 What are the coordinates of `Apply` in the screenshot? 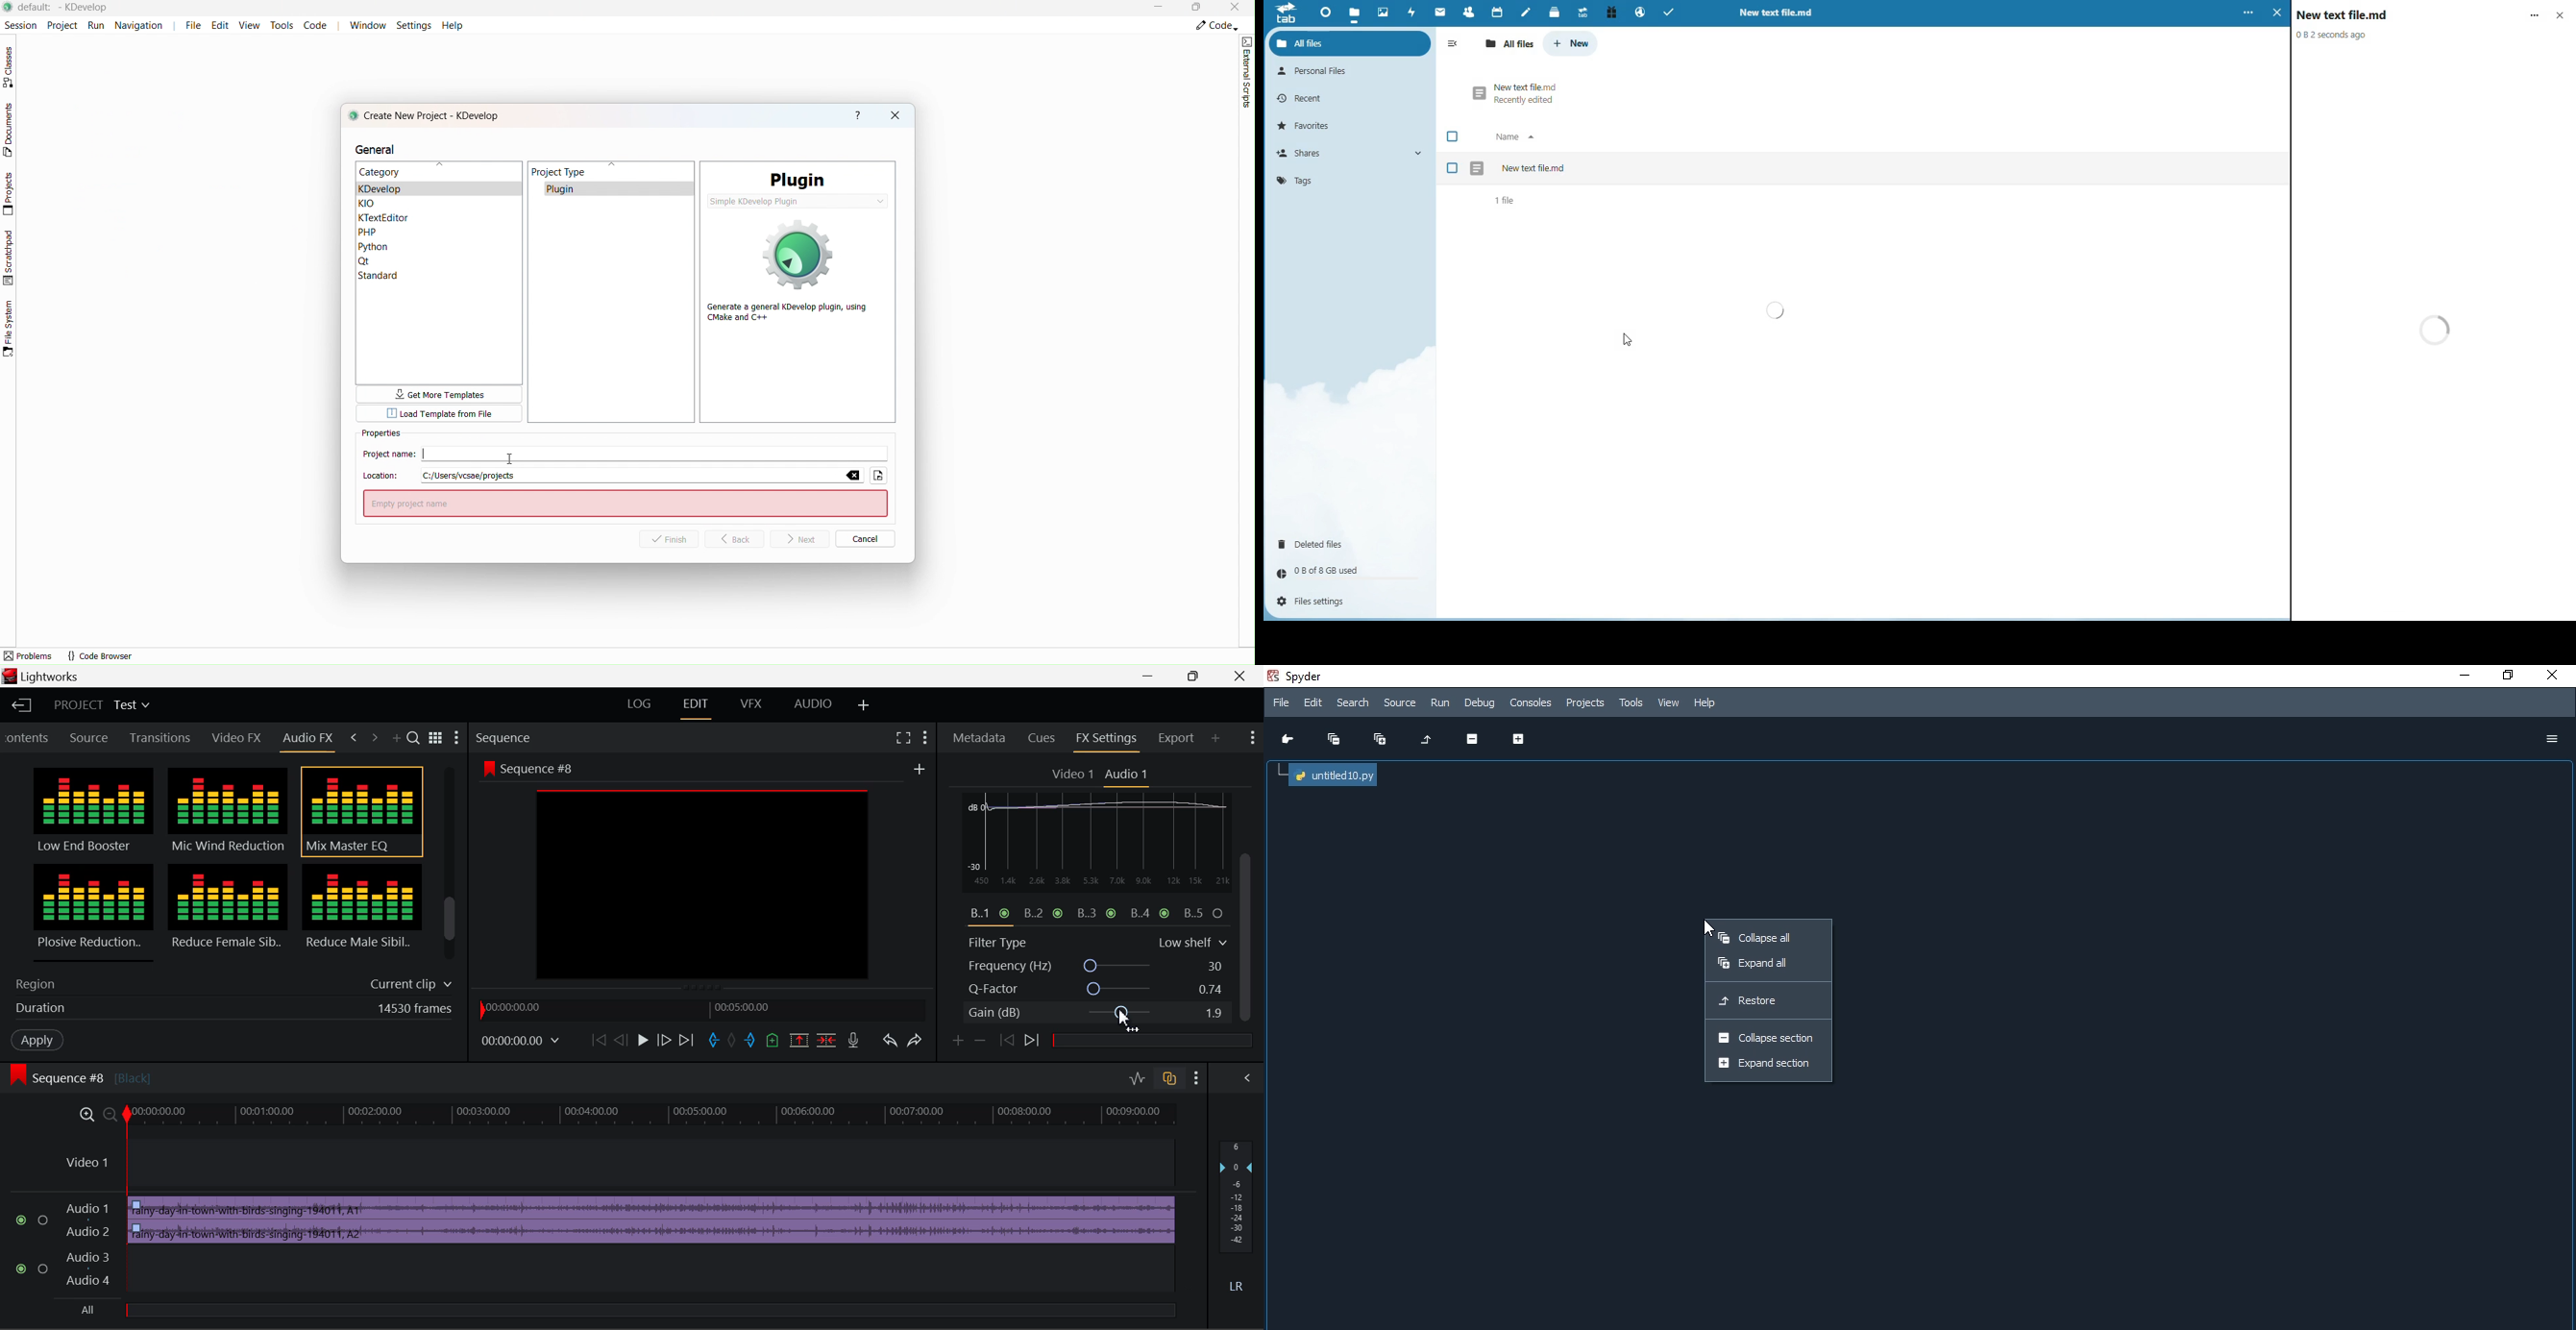 It's located at (37, 1040).